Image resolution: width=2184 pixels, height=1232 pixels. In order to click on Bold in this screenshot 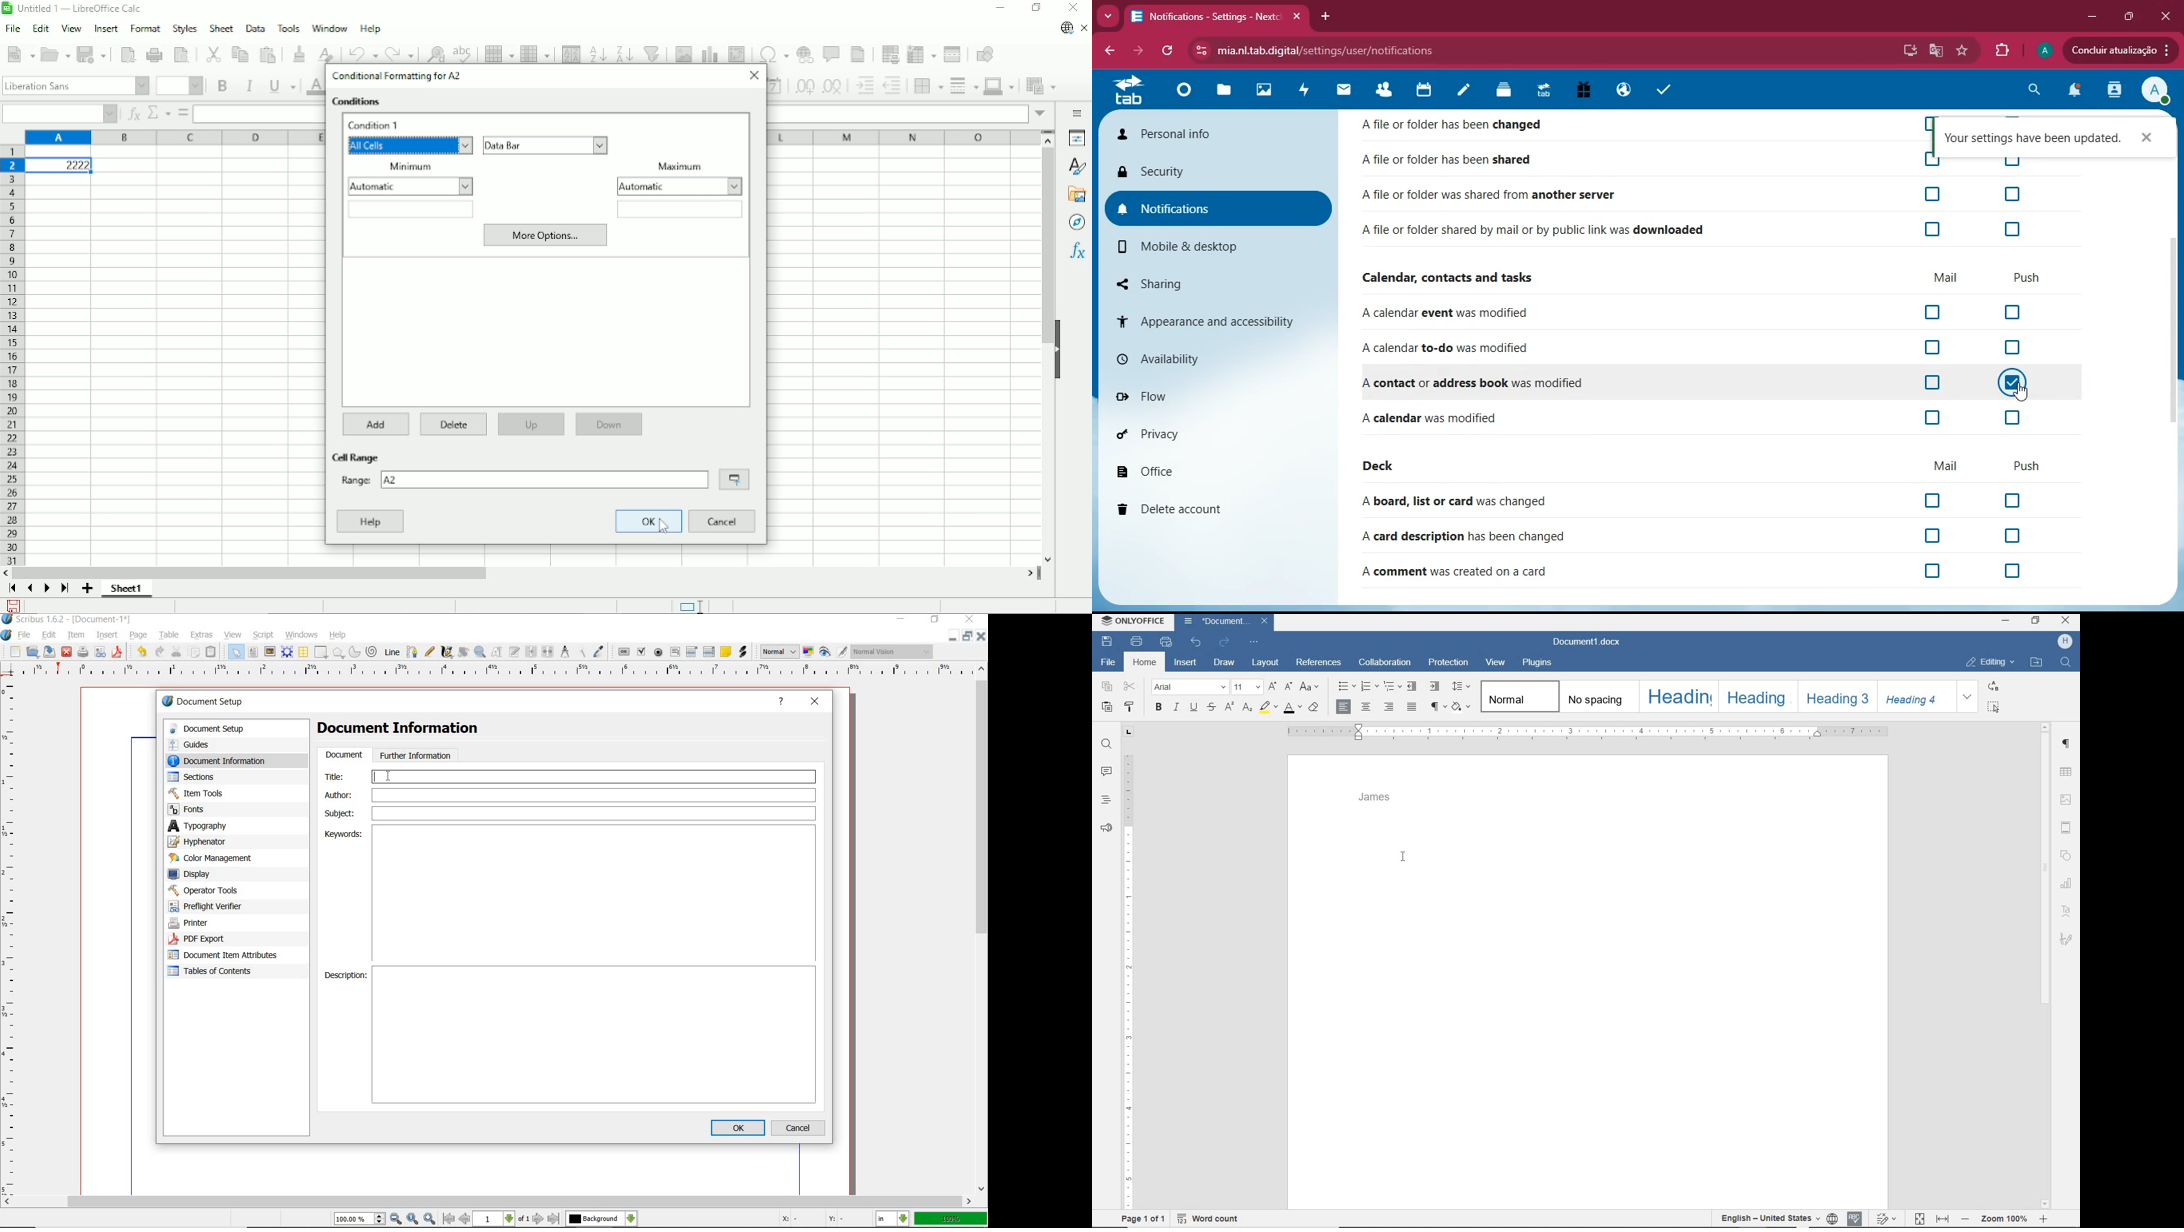, I will do `click(223, 86)`.